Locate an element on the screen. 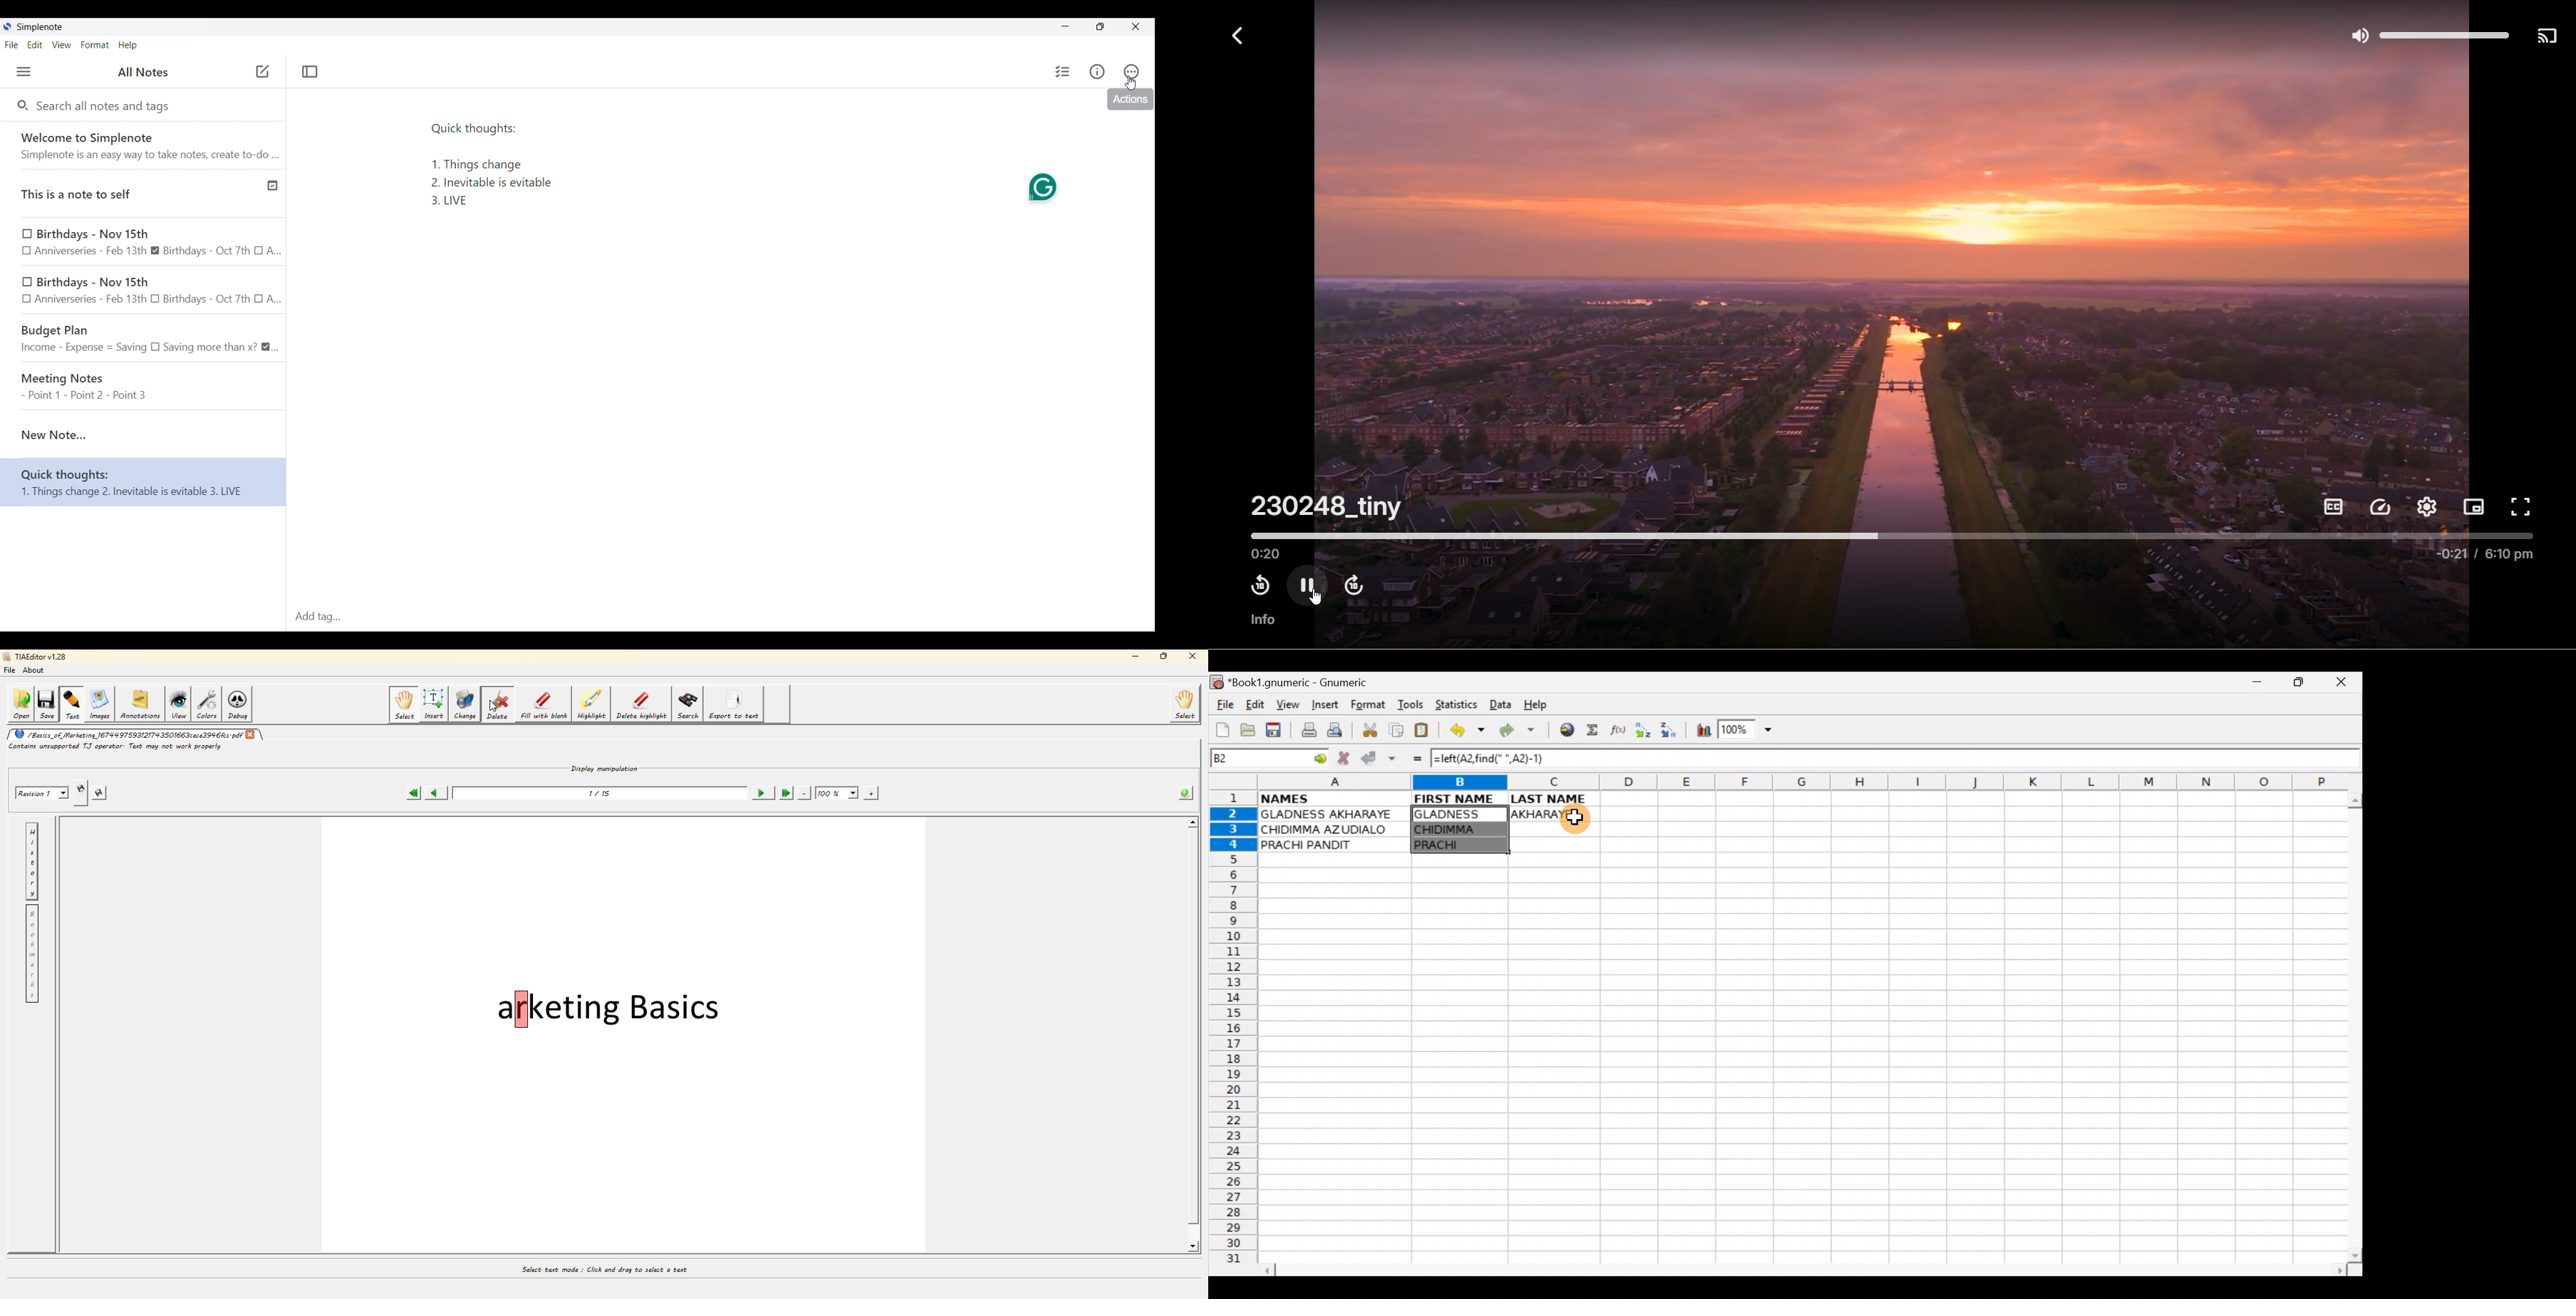 The height and width of the screenshot is (1316, 2576). Title of left panel is located at coordinates (143, 72).